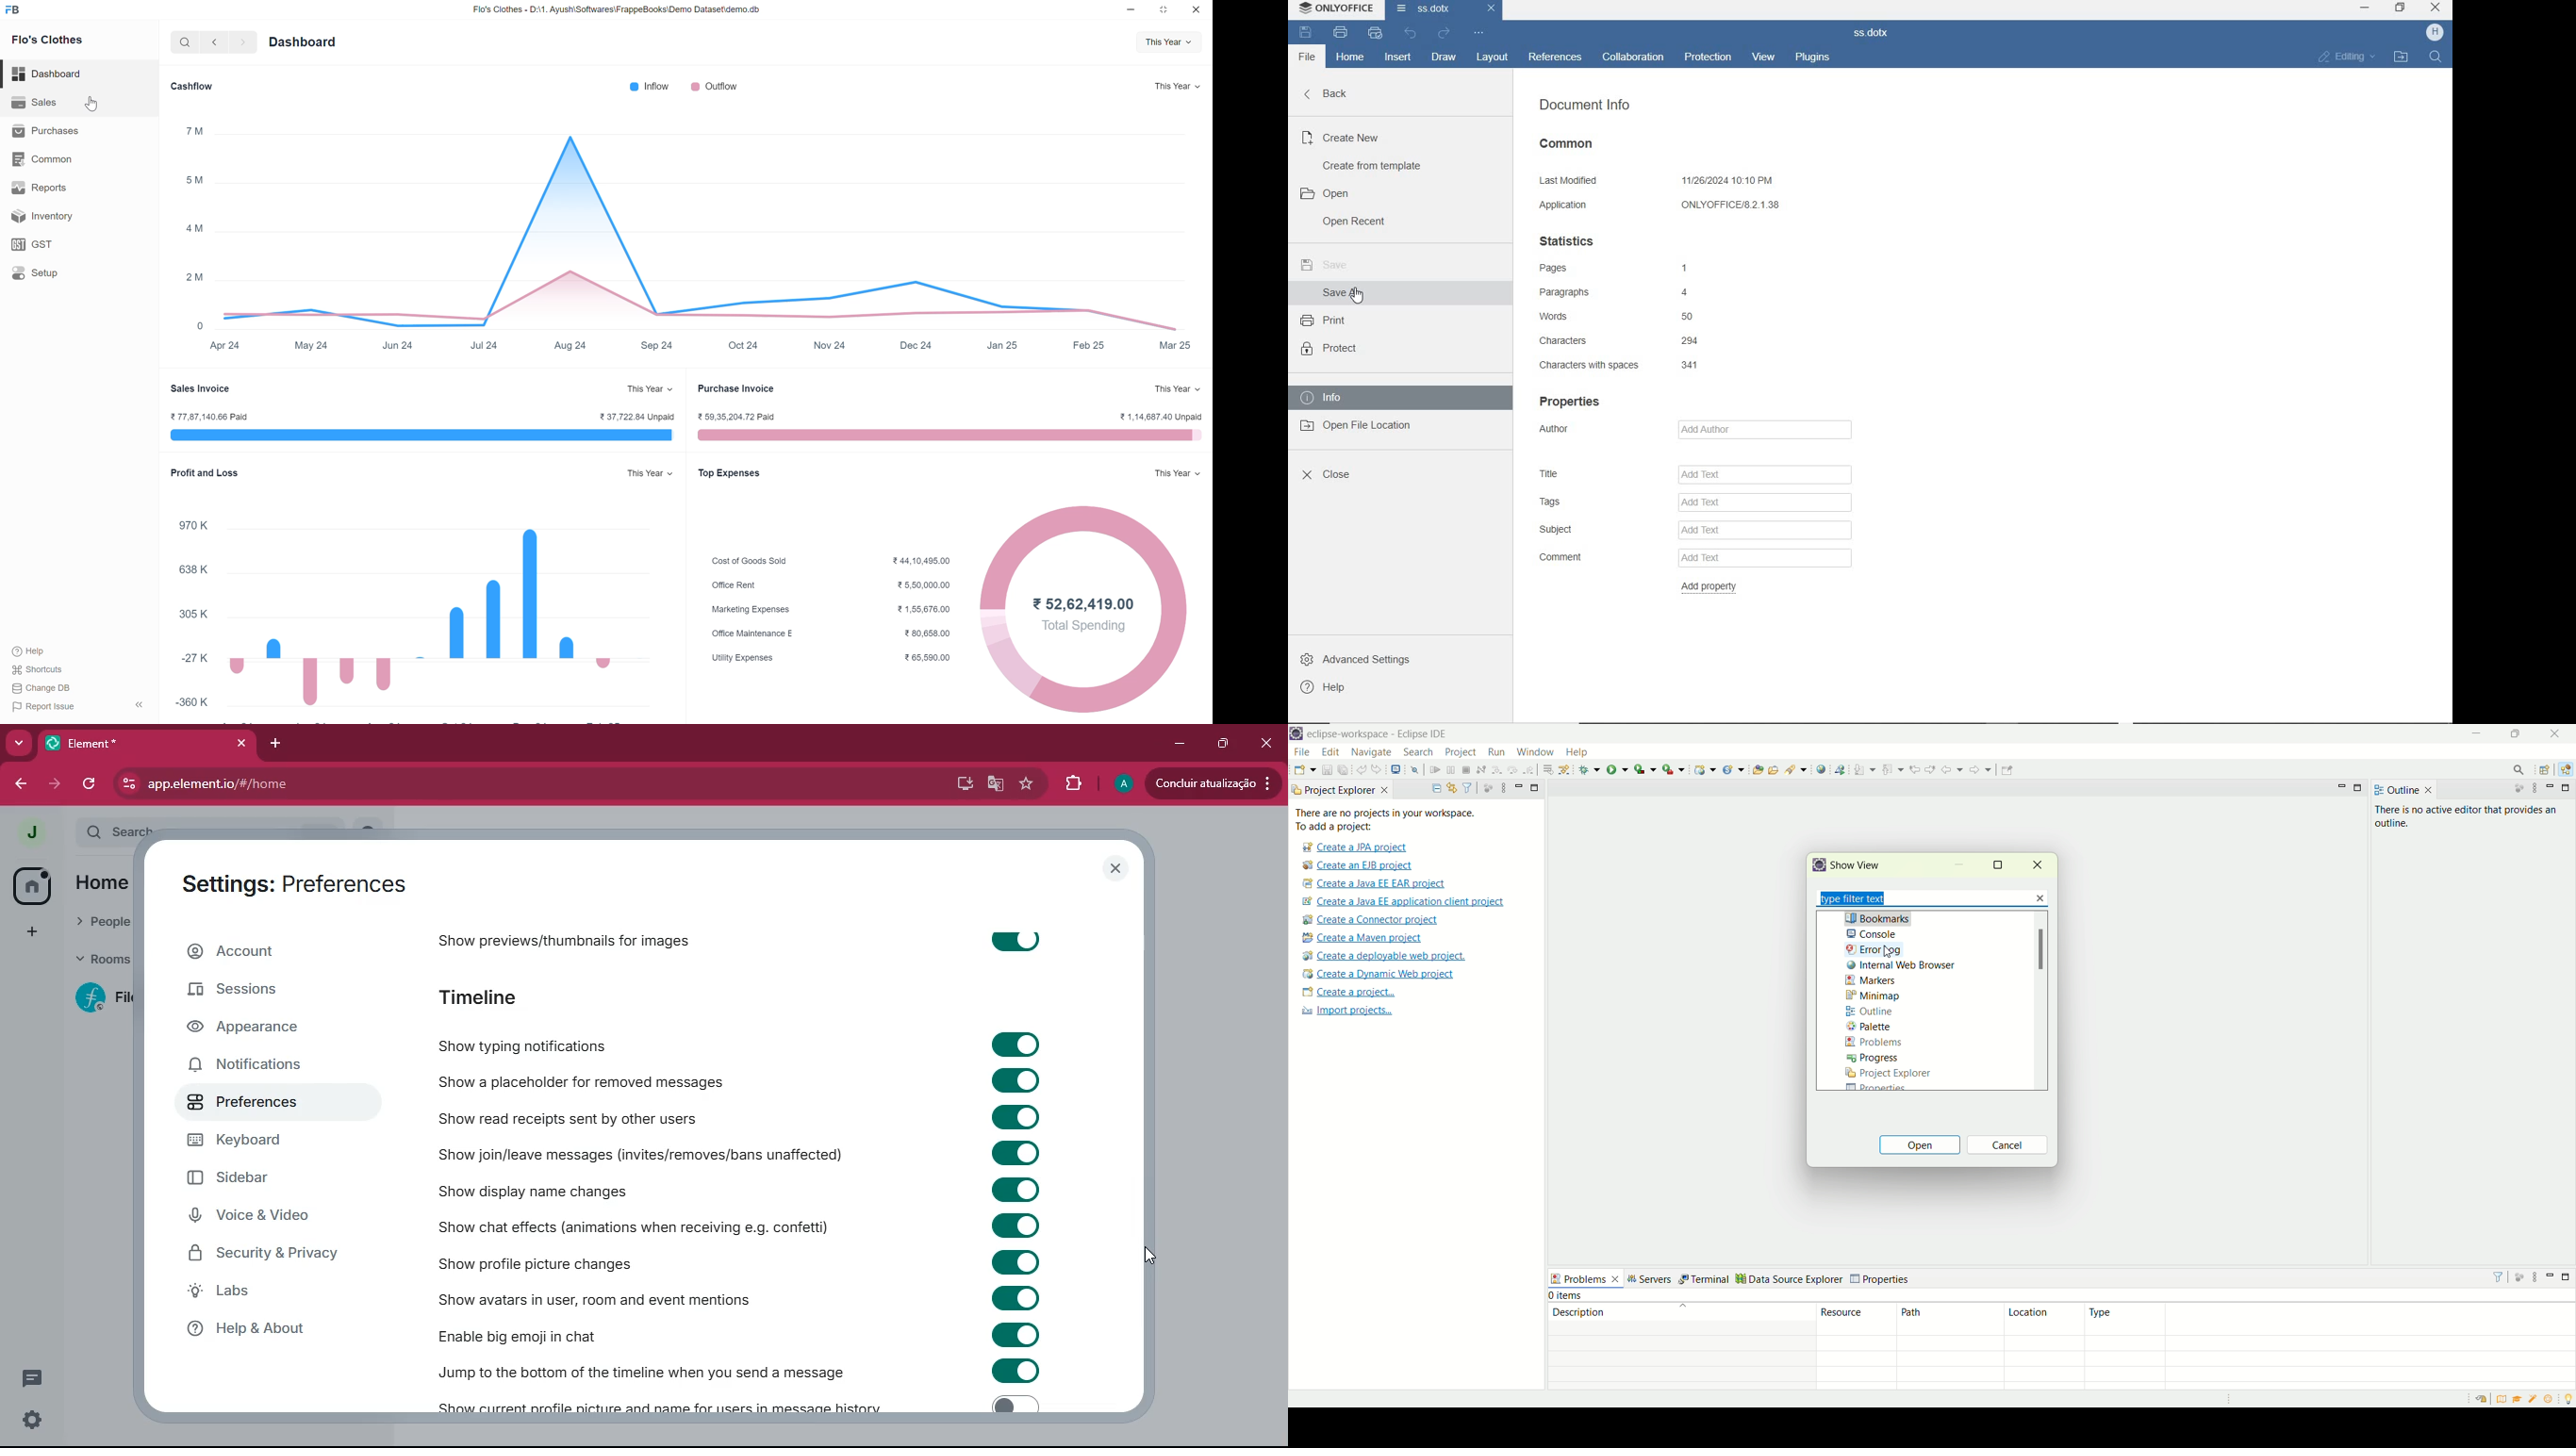 The height and width of the screenshot is (1456, 2576). Describe the element at coordinates (754, 636) in the screenshot. I see `Office Maintenance E` at that location.